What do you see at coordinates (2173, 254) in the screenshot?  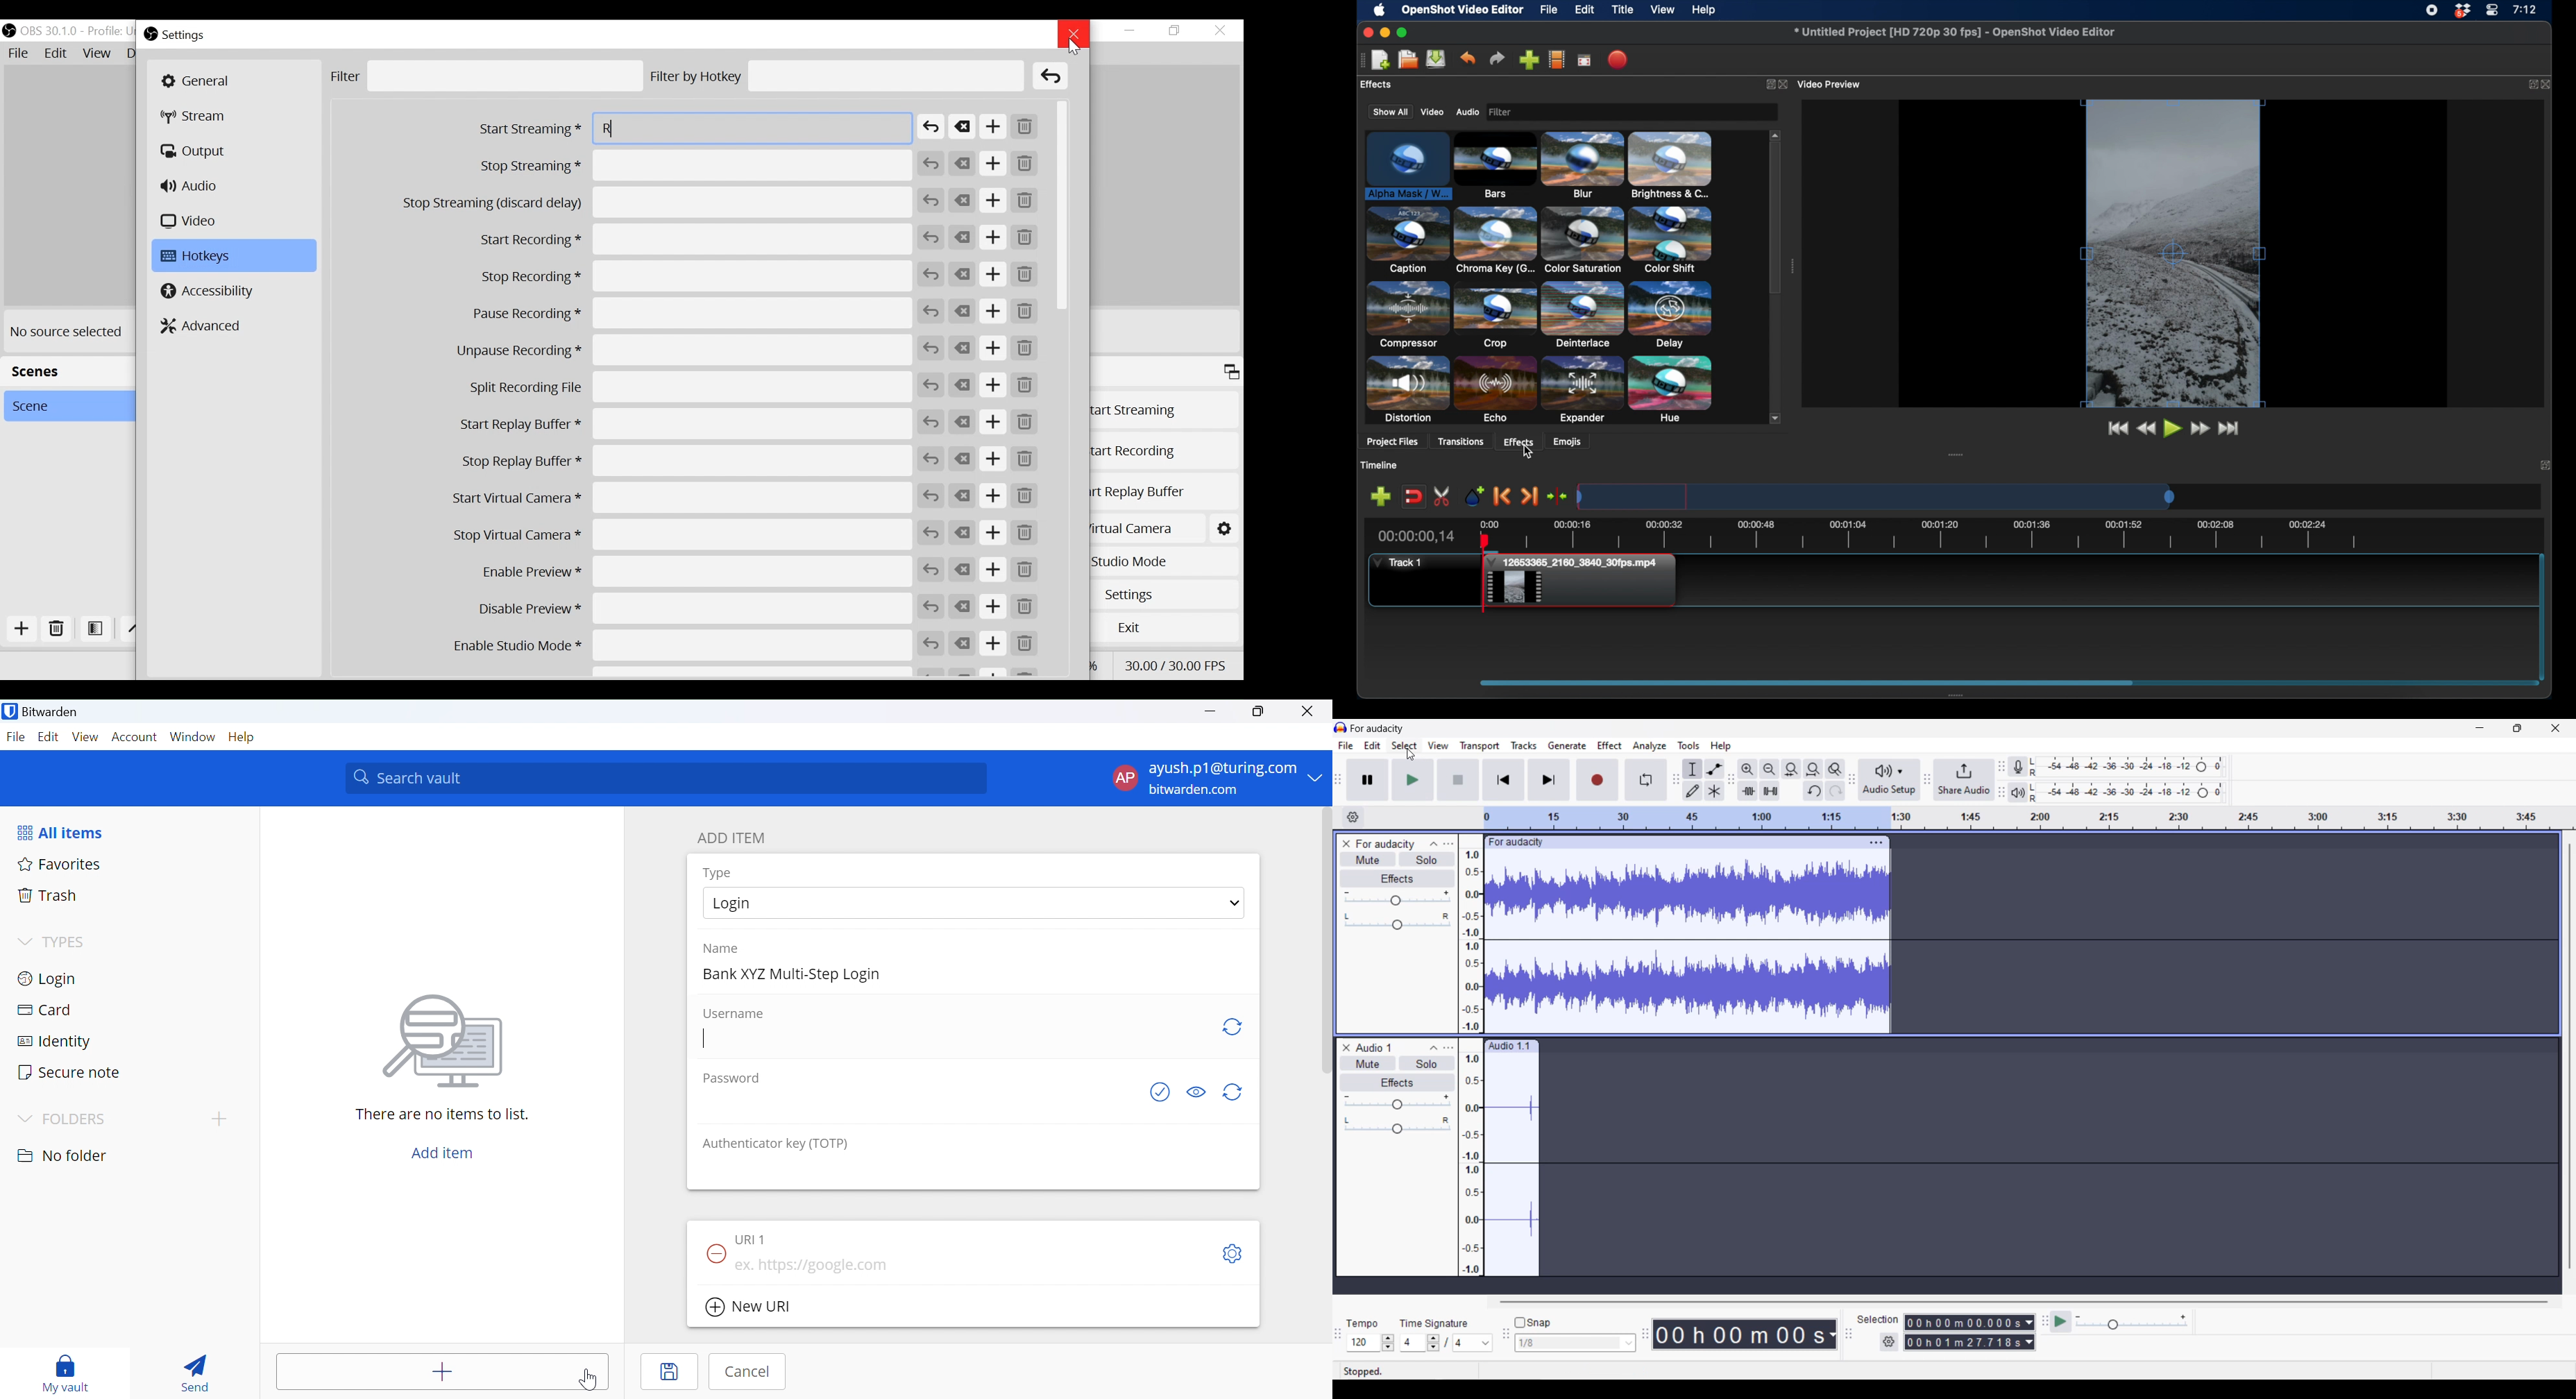 I see `video preview` at bounding box center [2173, 254].